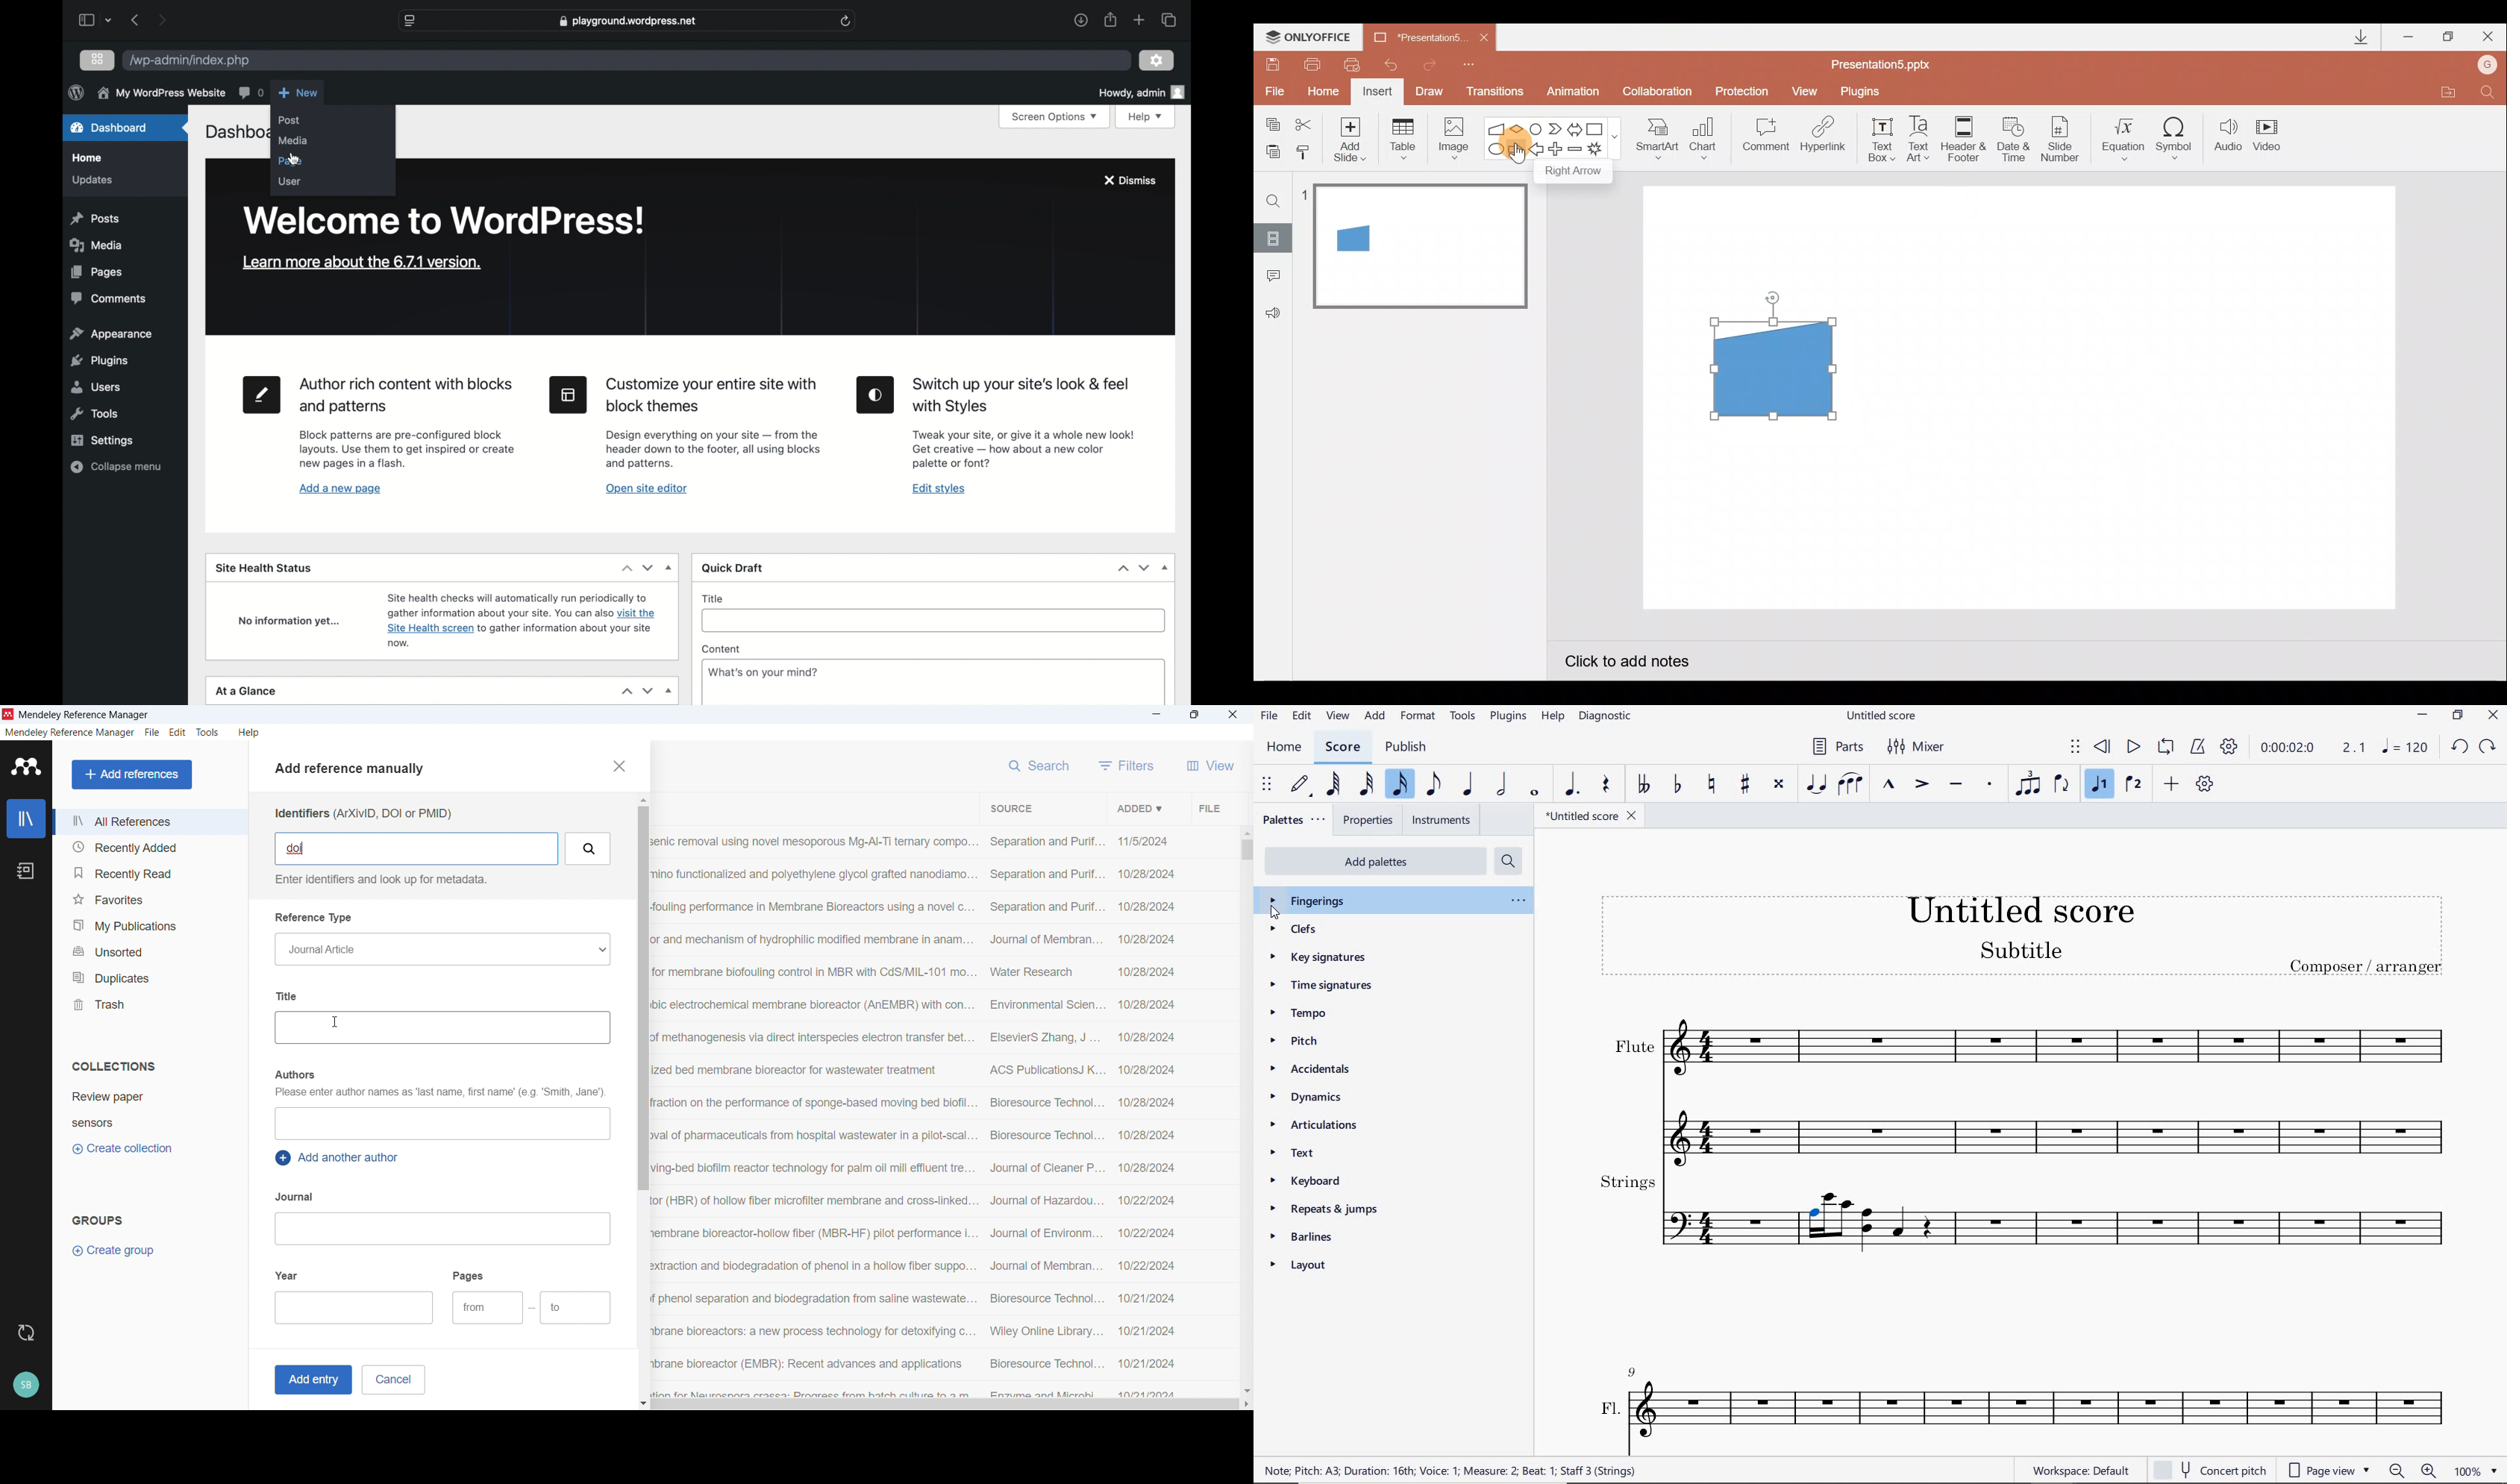 The image size is (2520, 1484). I want to click on Plugins, so click(1863, 91).